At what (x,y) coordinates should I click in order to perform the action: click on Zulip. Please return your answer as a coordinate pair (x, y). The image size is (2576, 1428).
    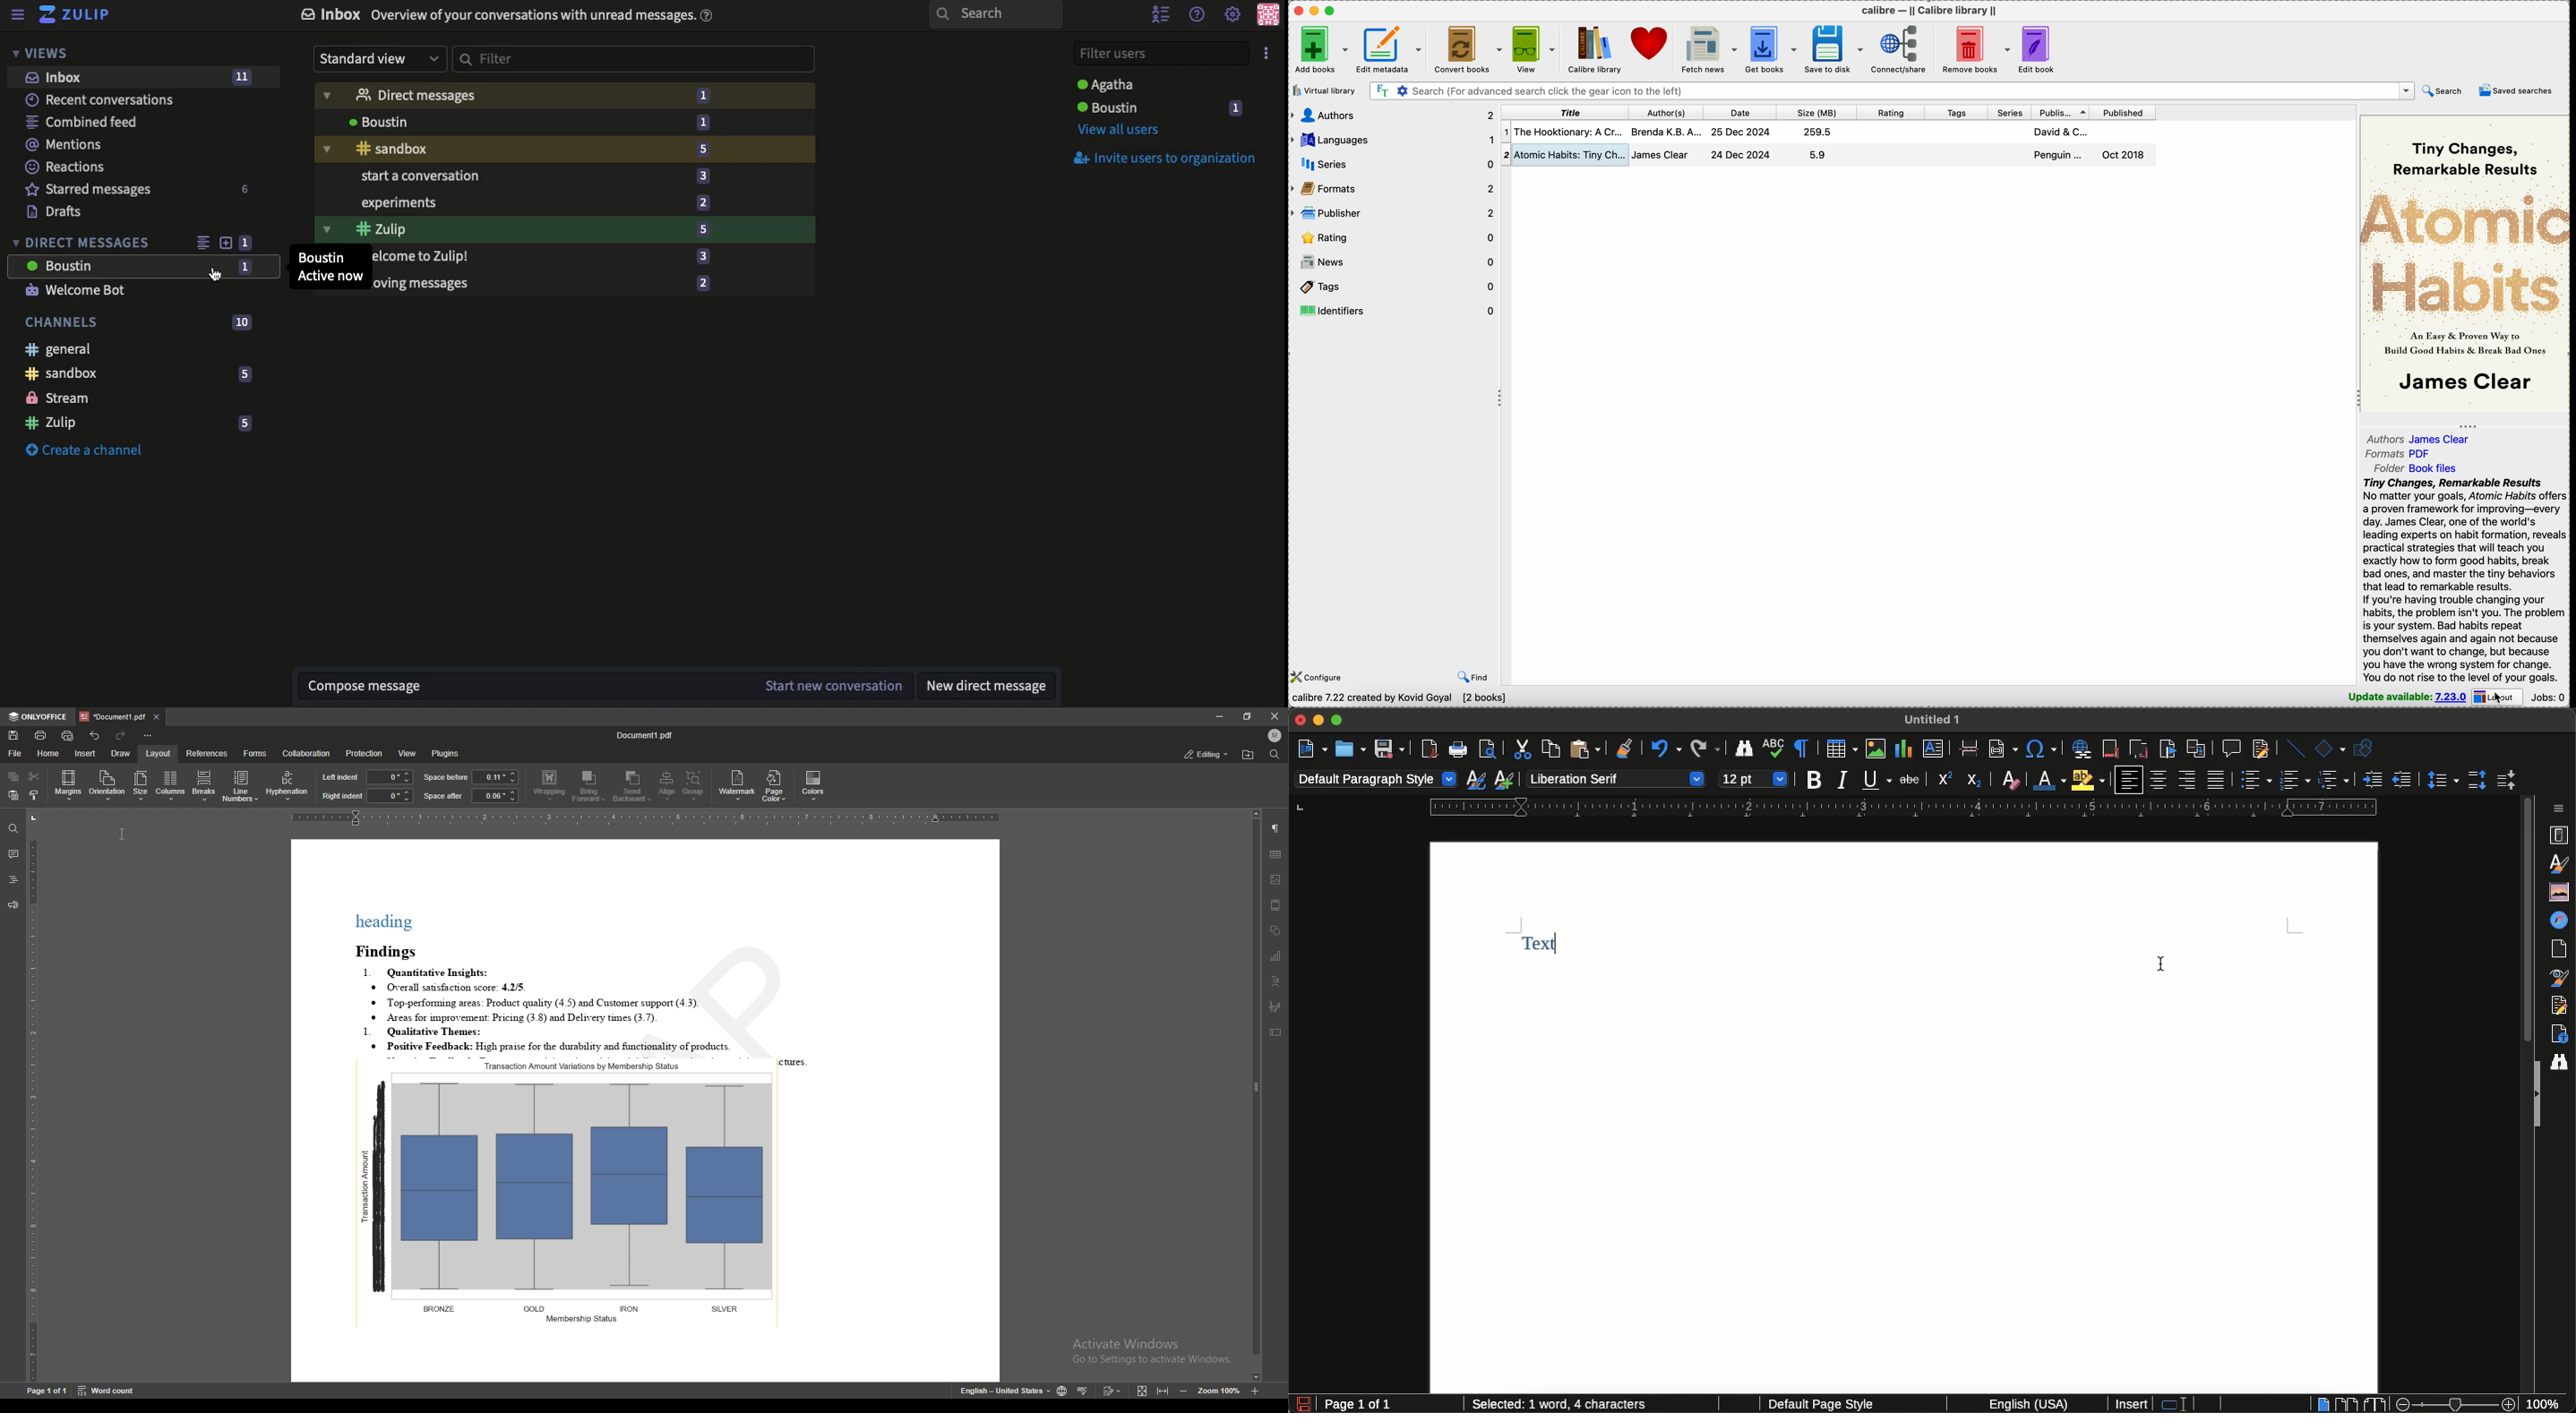
    Looking at the image, I should click on (141, 425).